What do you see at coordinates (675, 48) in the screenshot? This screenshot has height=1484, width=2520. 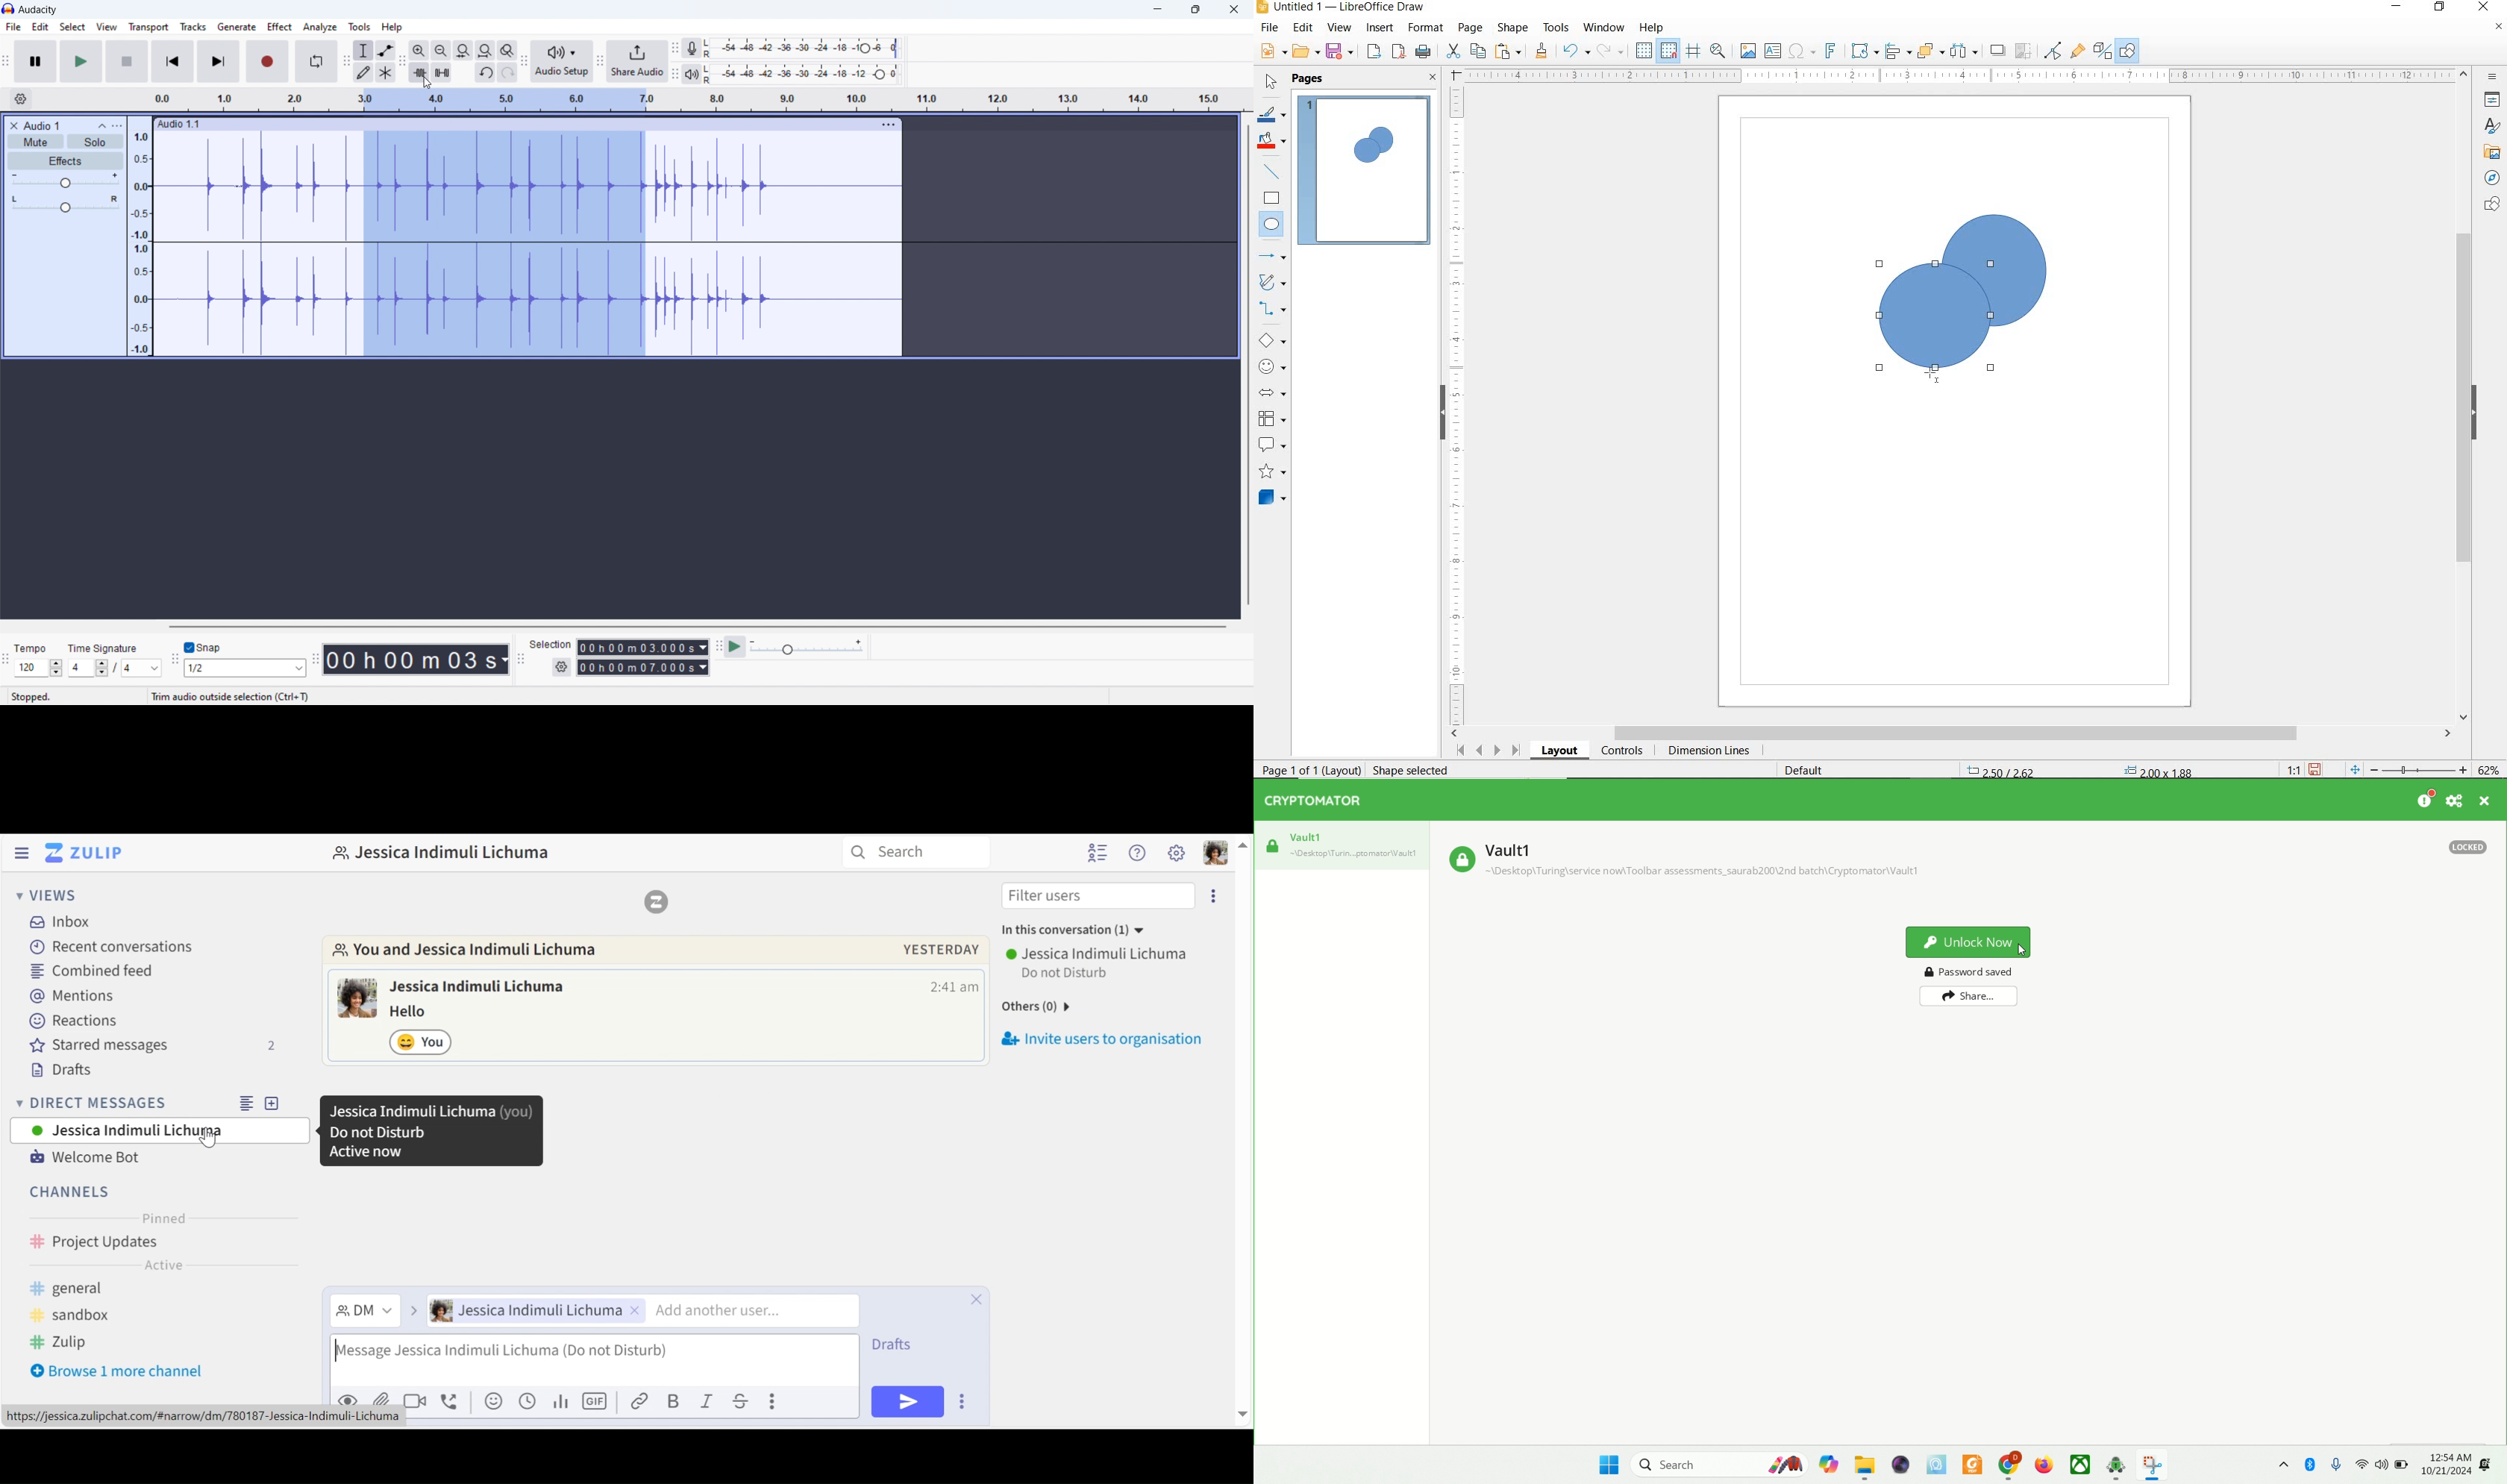 I see `recording meter toolbar` at bounding box center [675, 48].